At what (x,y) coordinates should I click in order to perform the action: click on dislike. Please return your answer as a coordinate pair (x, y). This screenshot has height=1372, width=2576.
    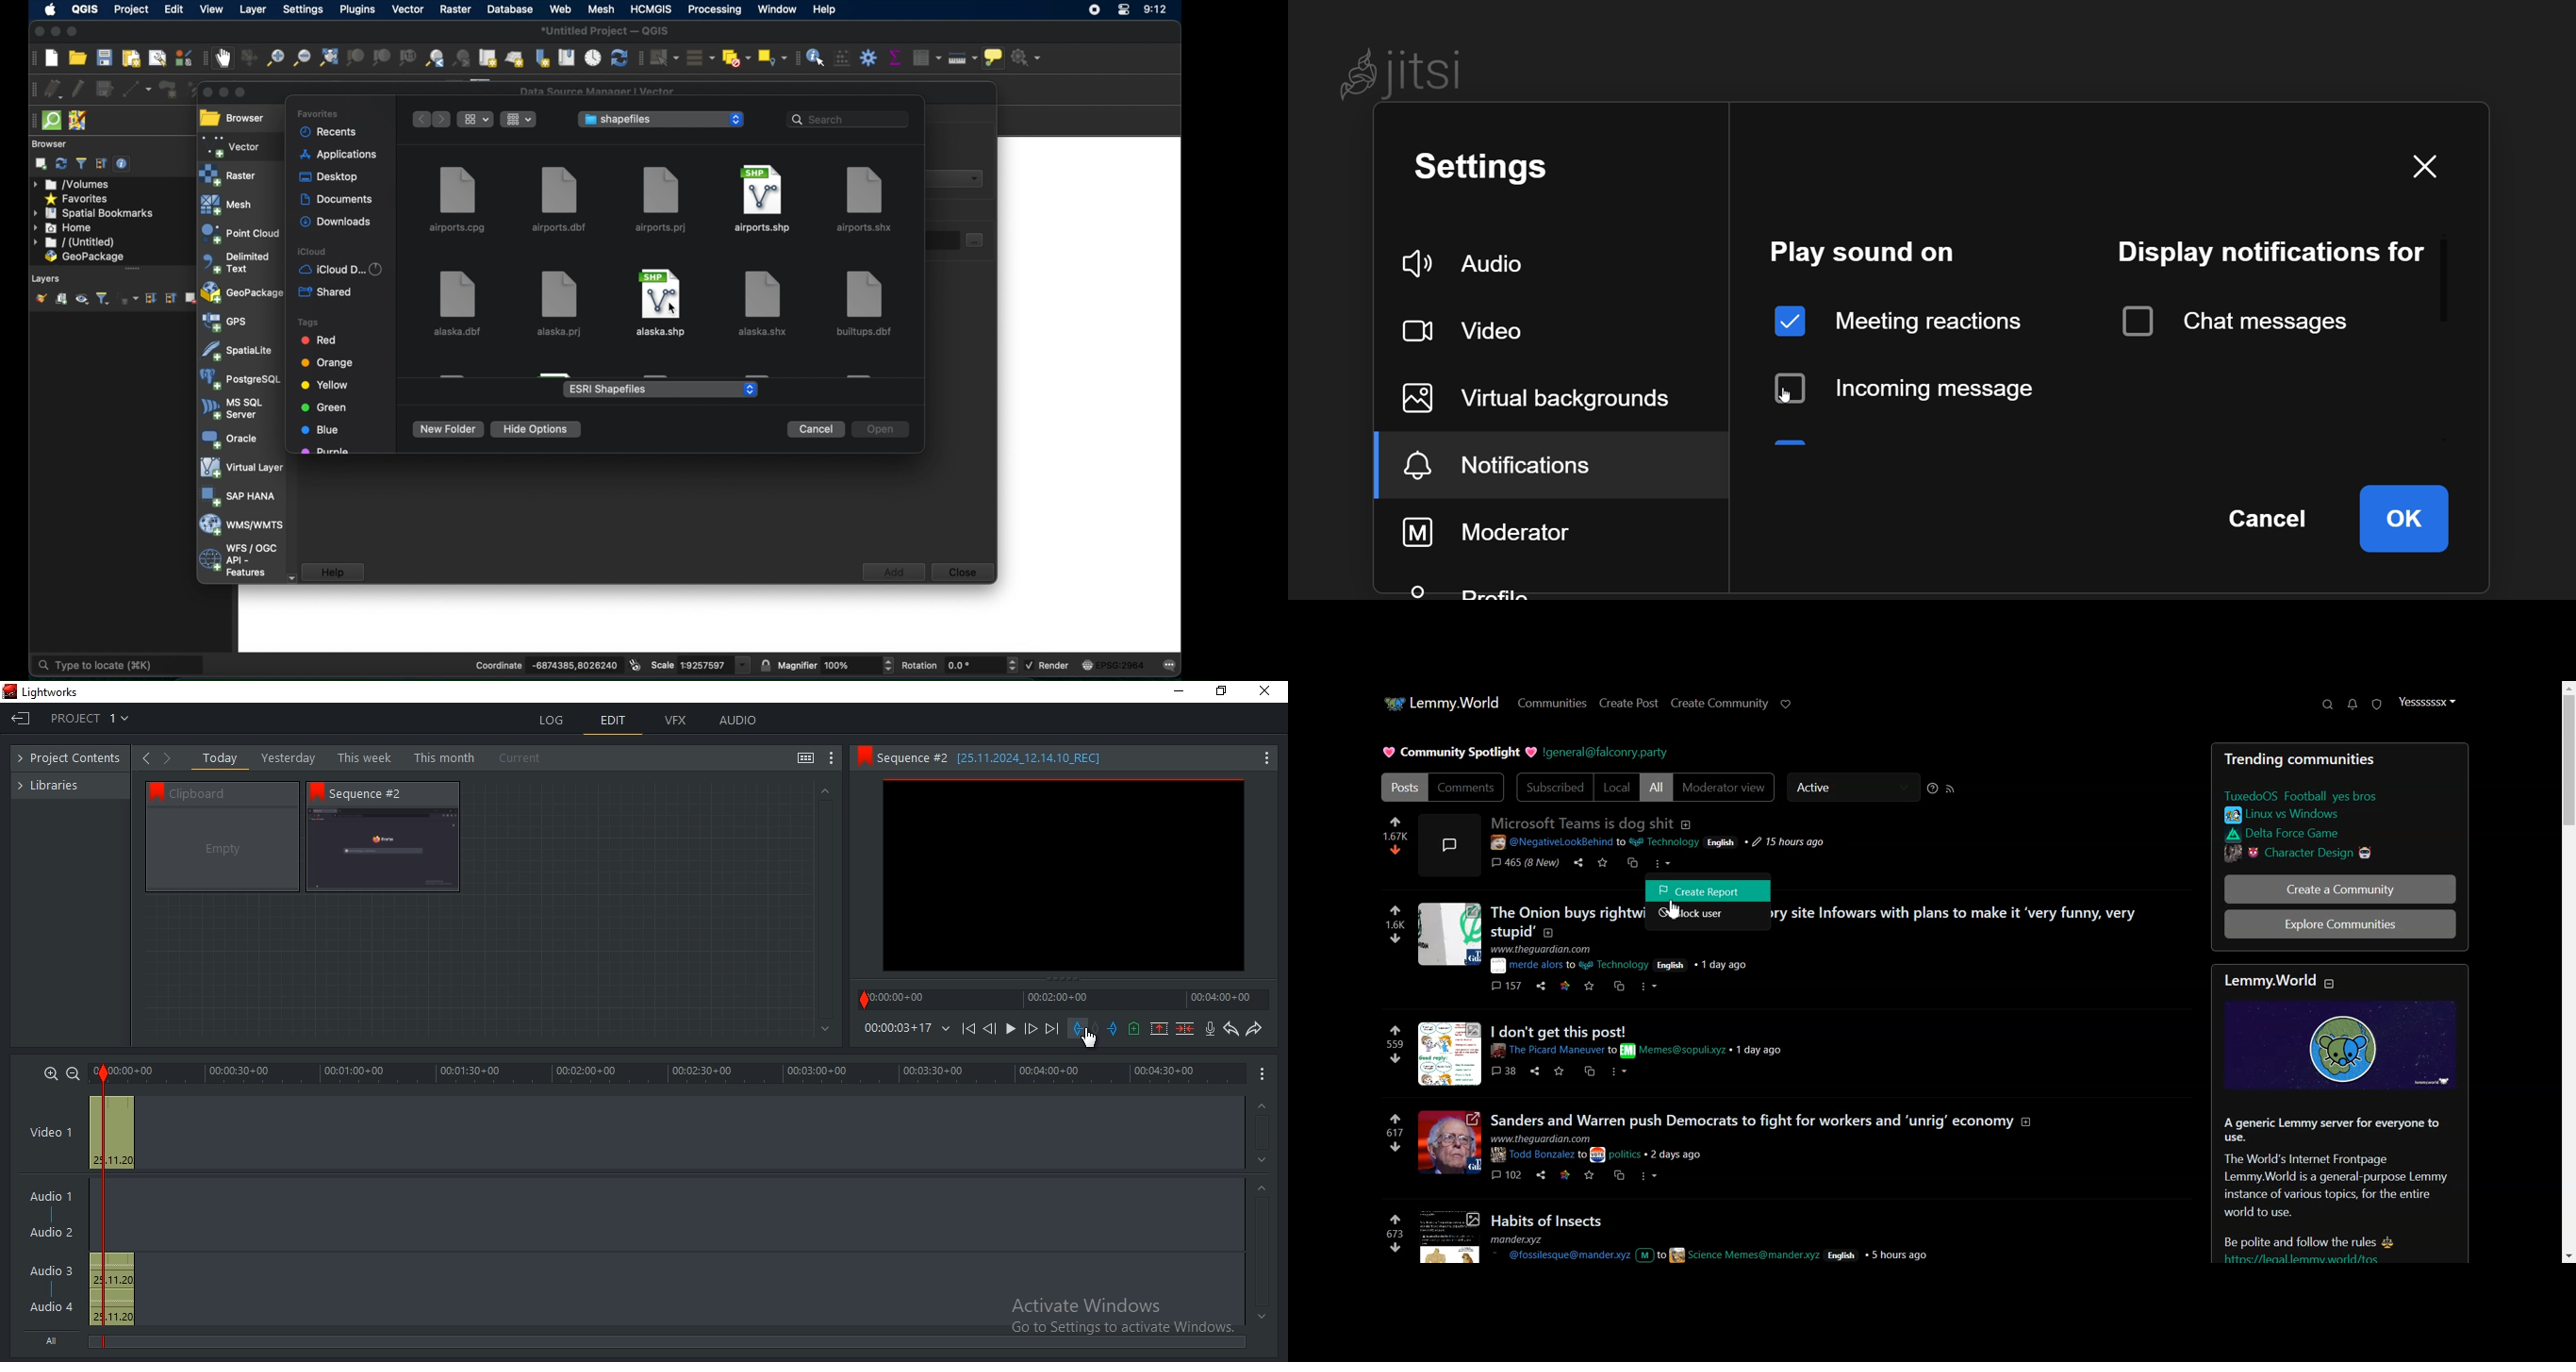
    Looking at the image, I should click on (1397, 849).